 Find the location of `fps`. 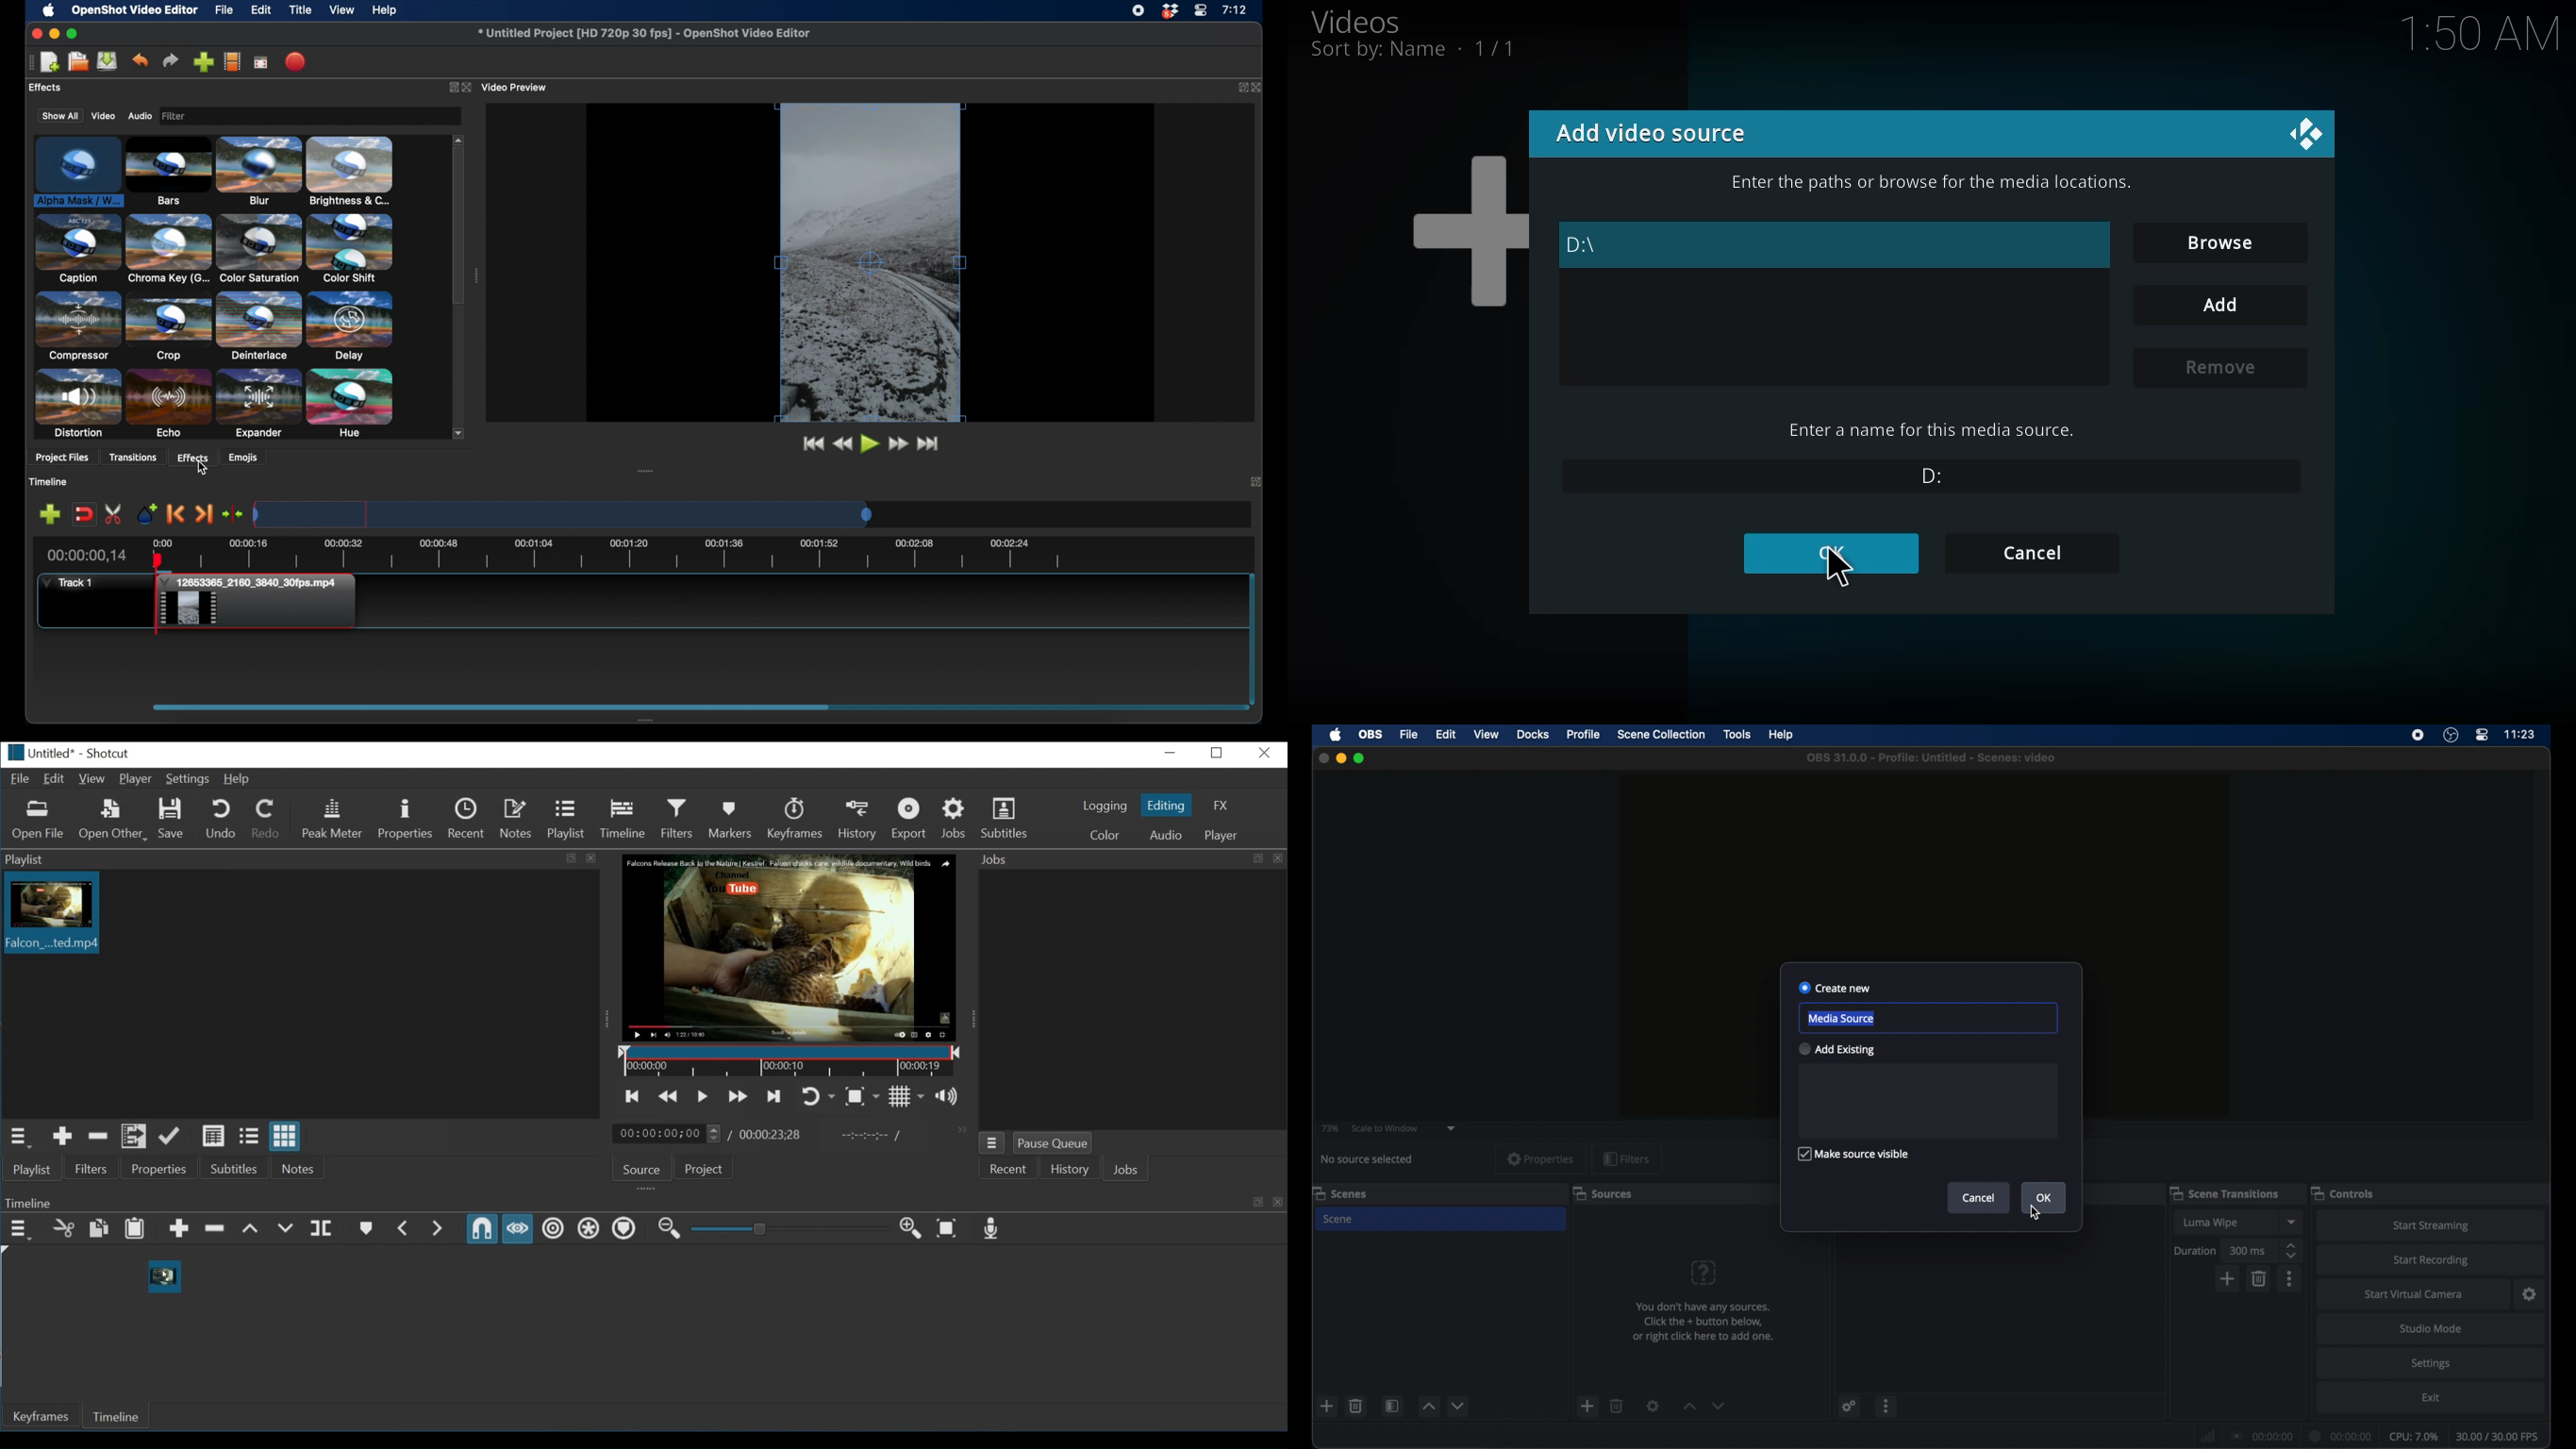

fps is located at coordinates (2500, 1436).